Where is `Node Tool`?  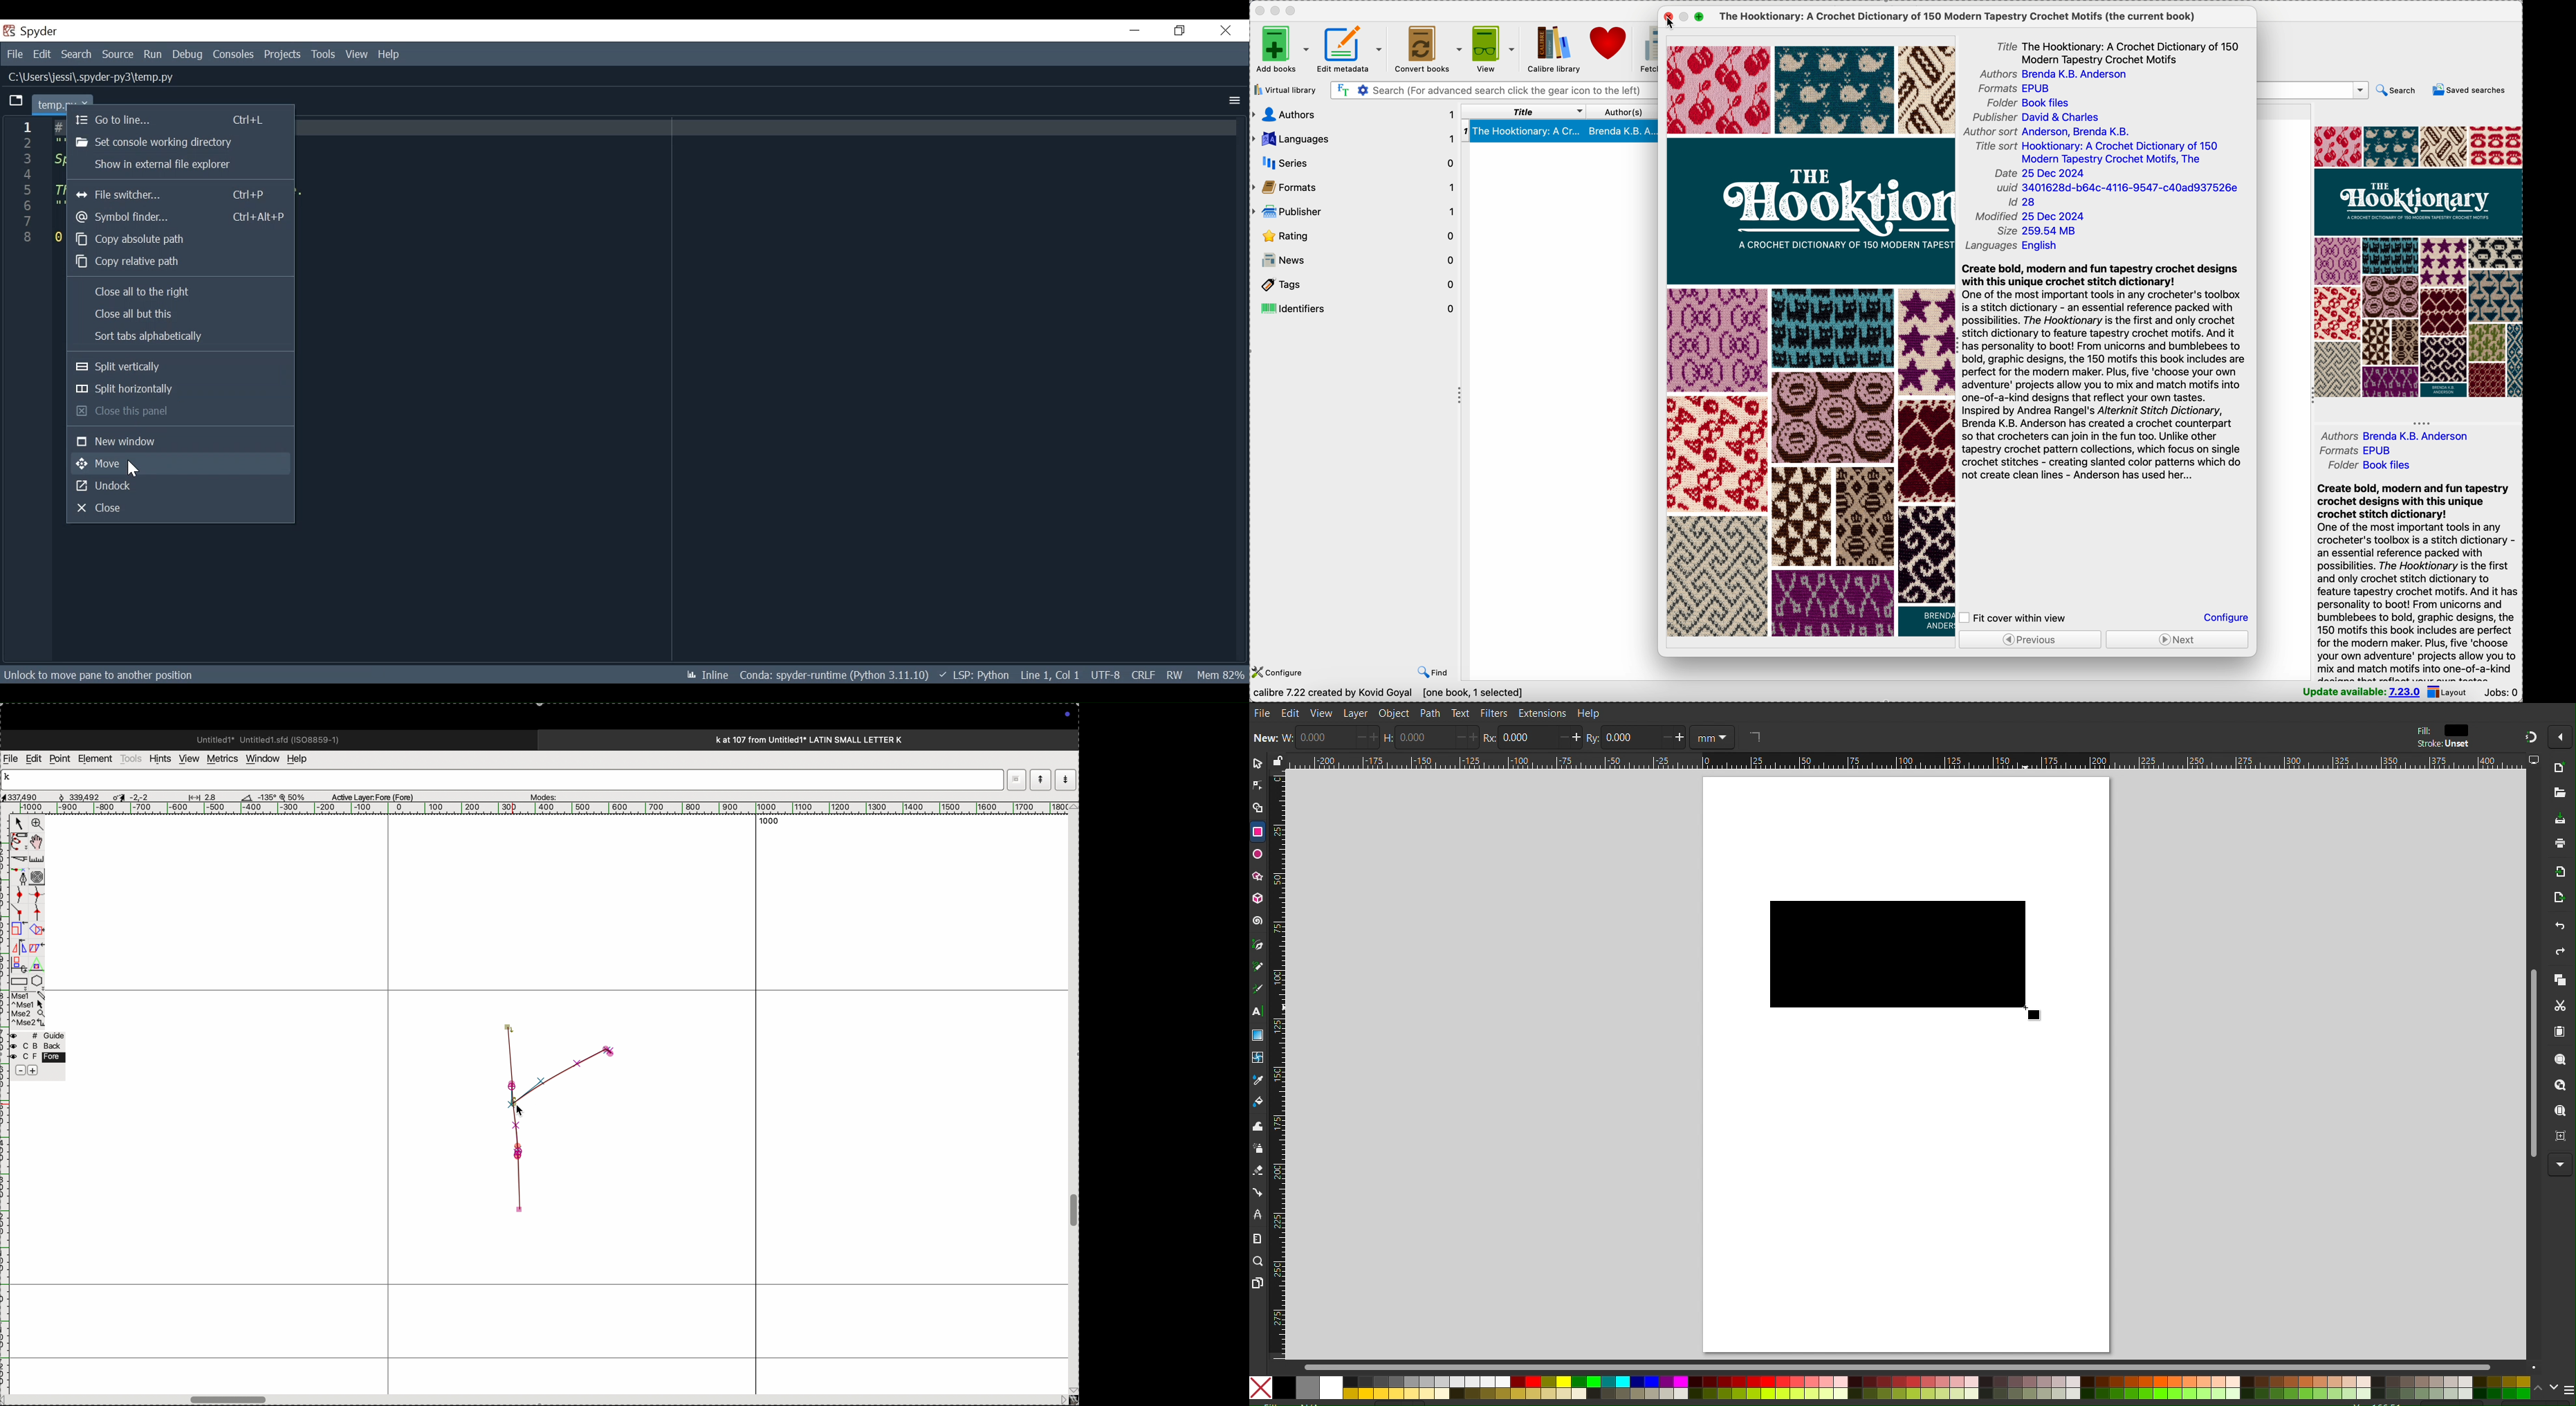 Node Tool is located at coordinates (1258, 783).